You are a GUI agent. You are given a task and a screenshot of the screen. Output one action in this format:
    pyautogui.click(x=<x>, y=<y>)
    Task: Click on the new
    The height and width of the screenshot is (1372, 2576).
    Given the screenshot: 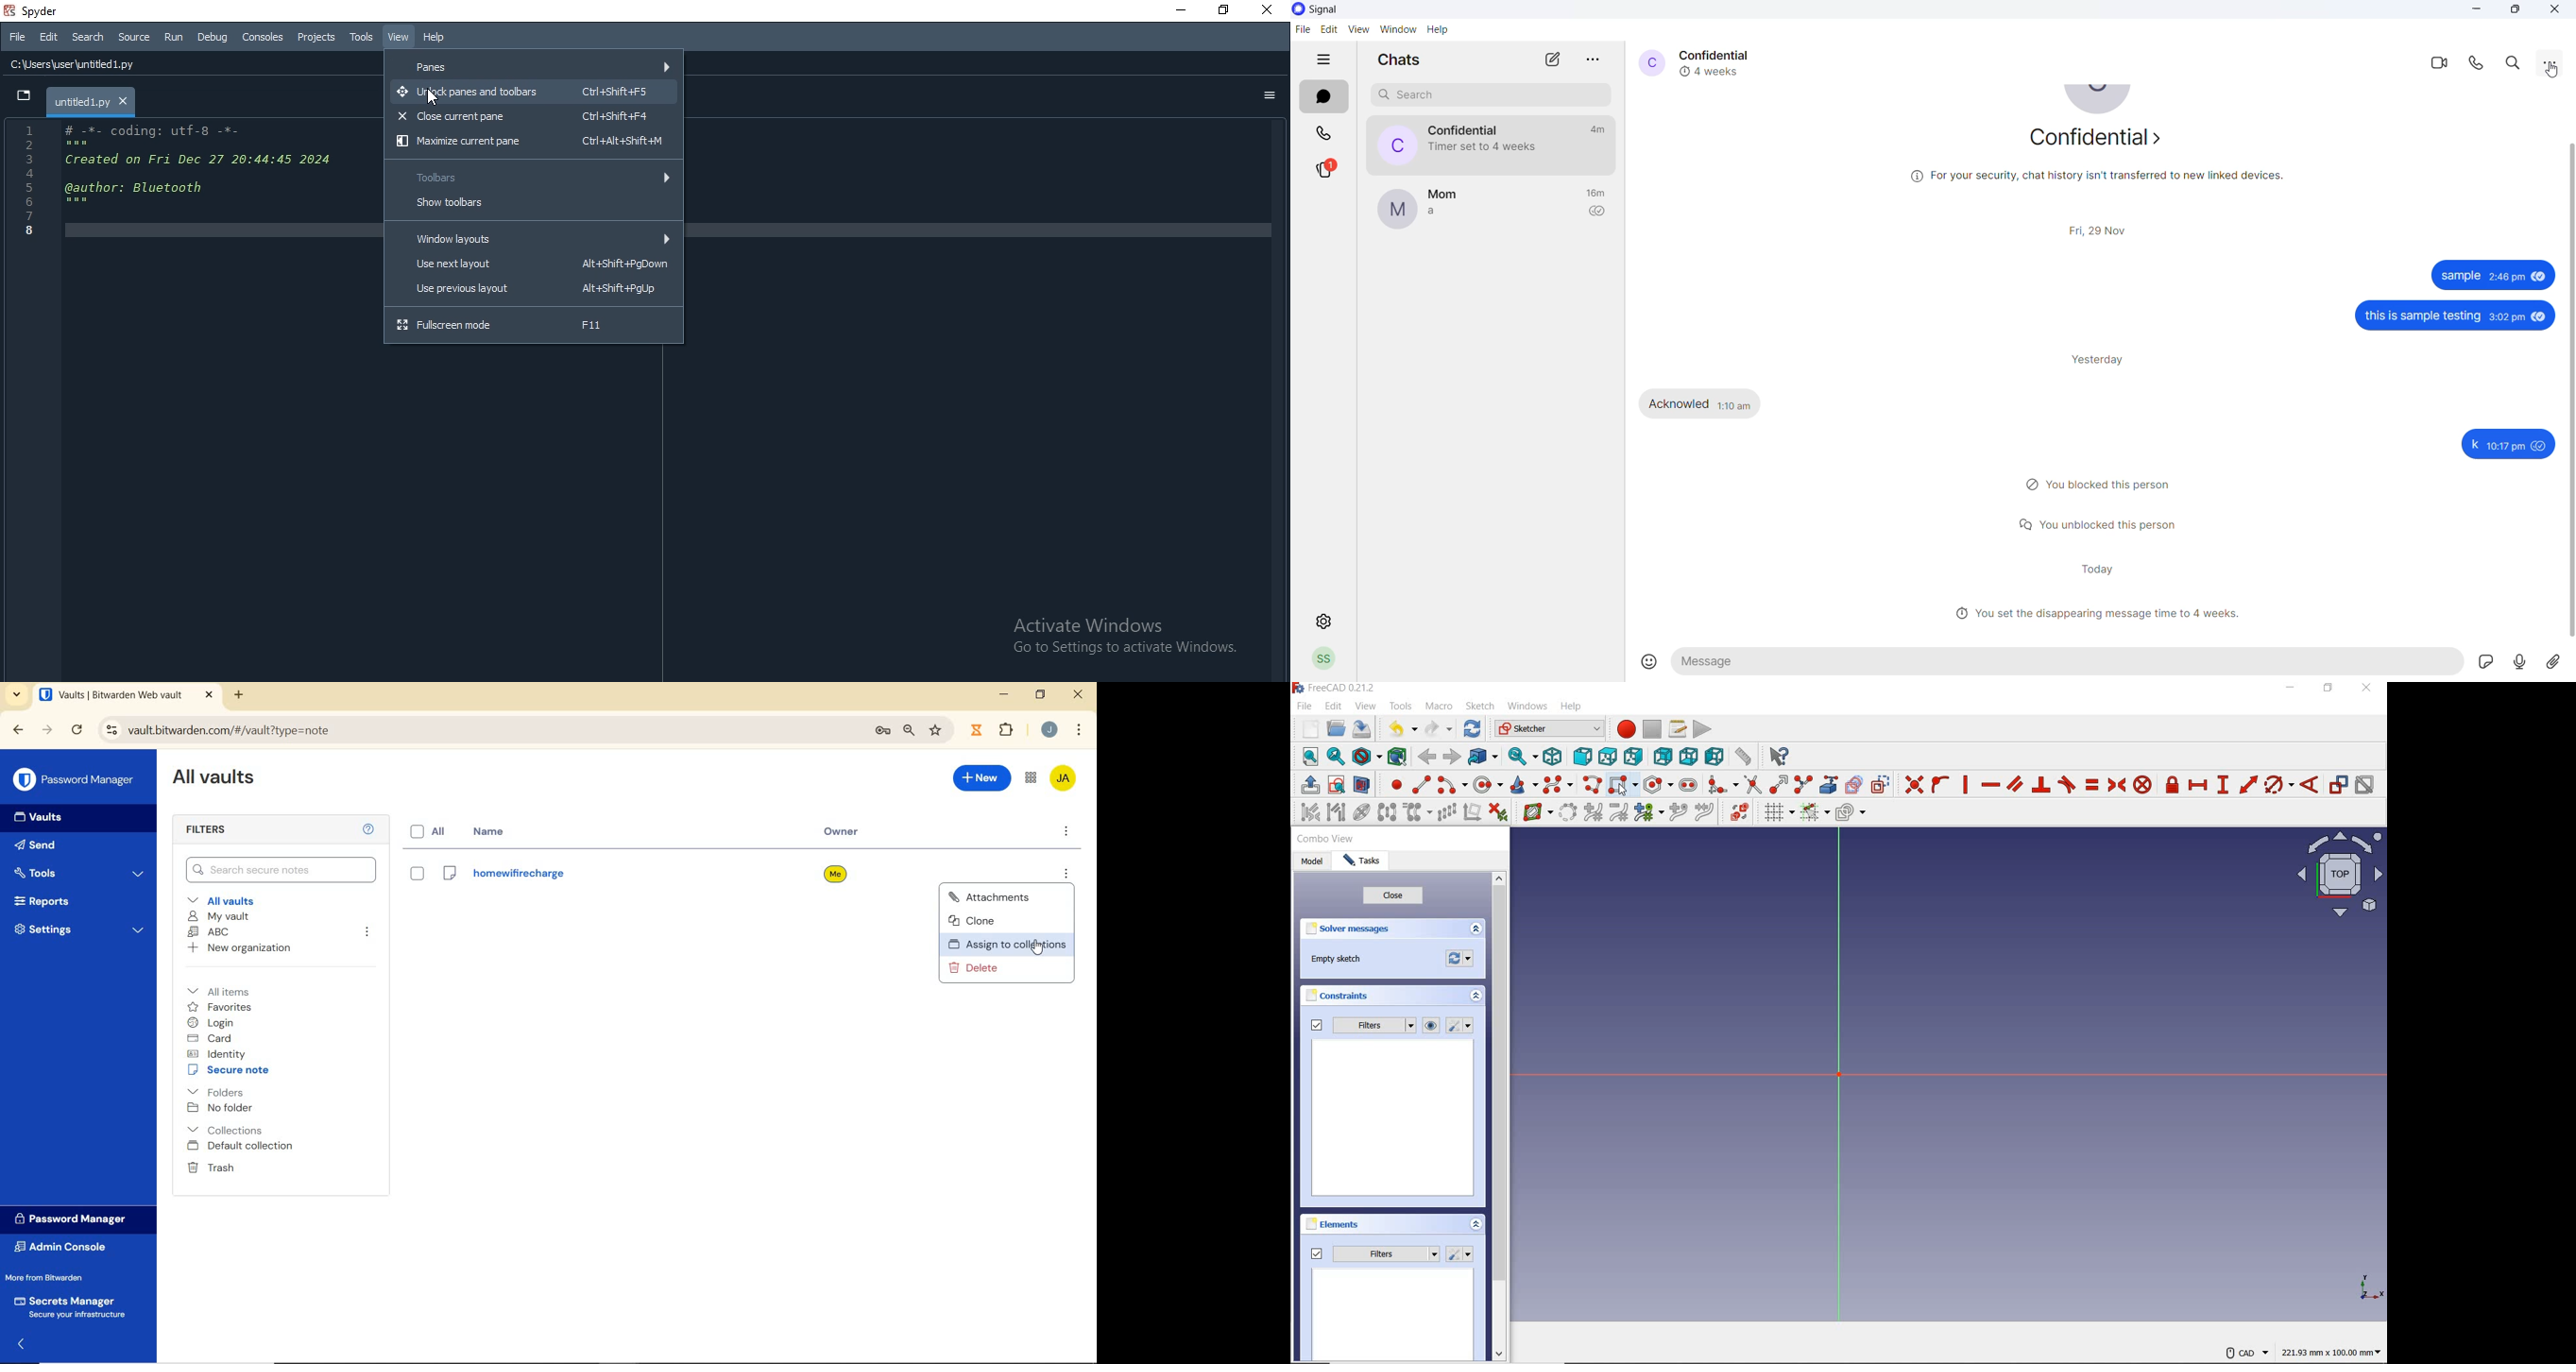 What is the action you would take?
    pyautogui.click(x=1305, y=728)
    